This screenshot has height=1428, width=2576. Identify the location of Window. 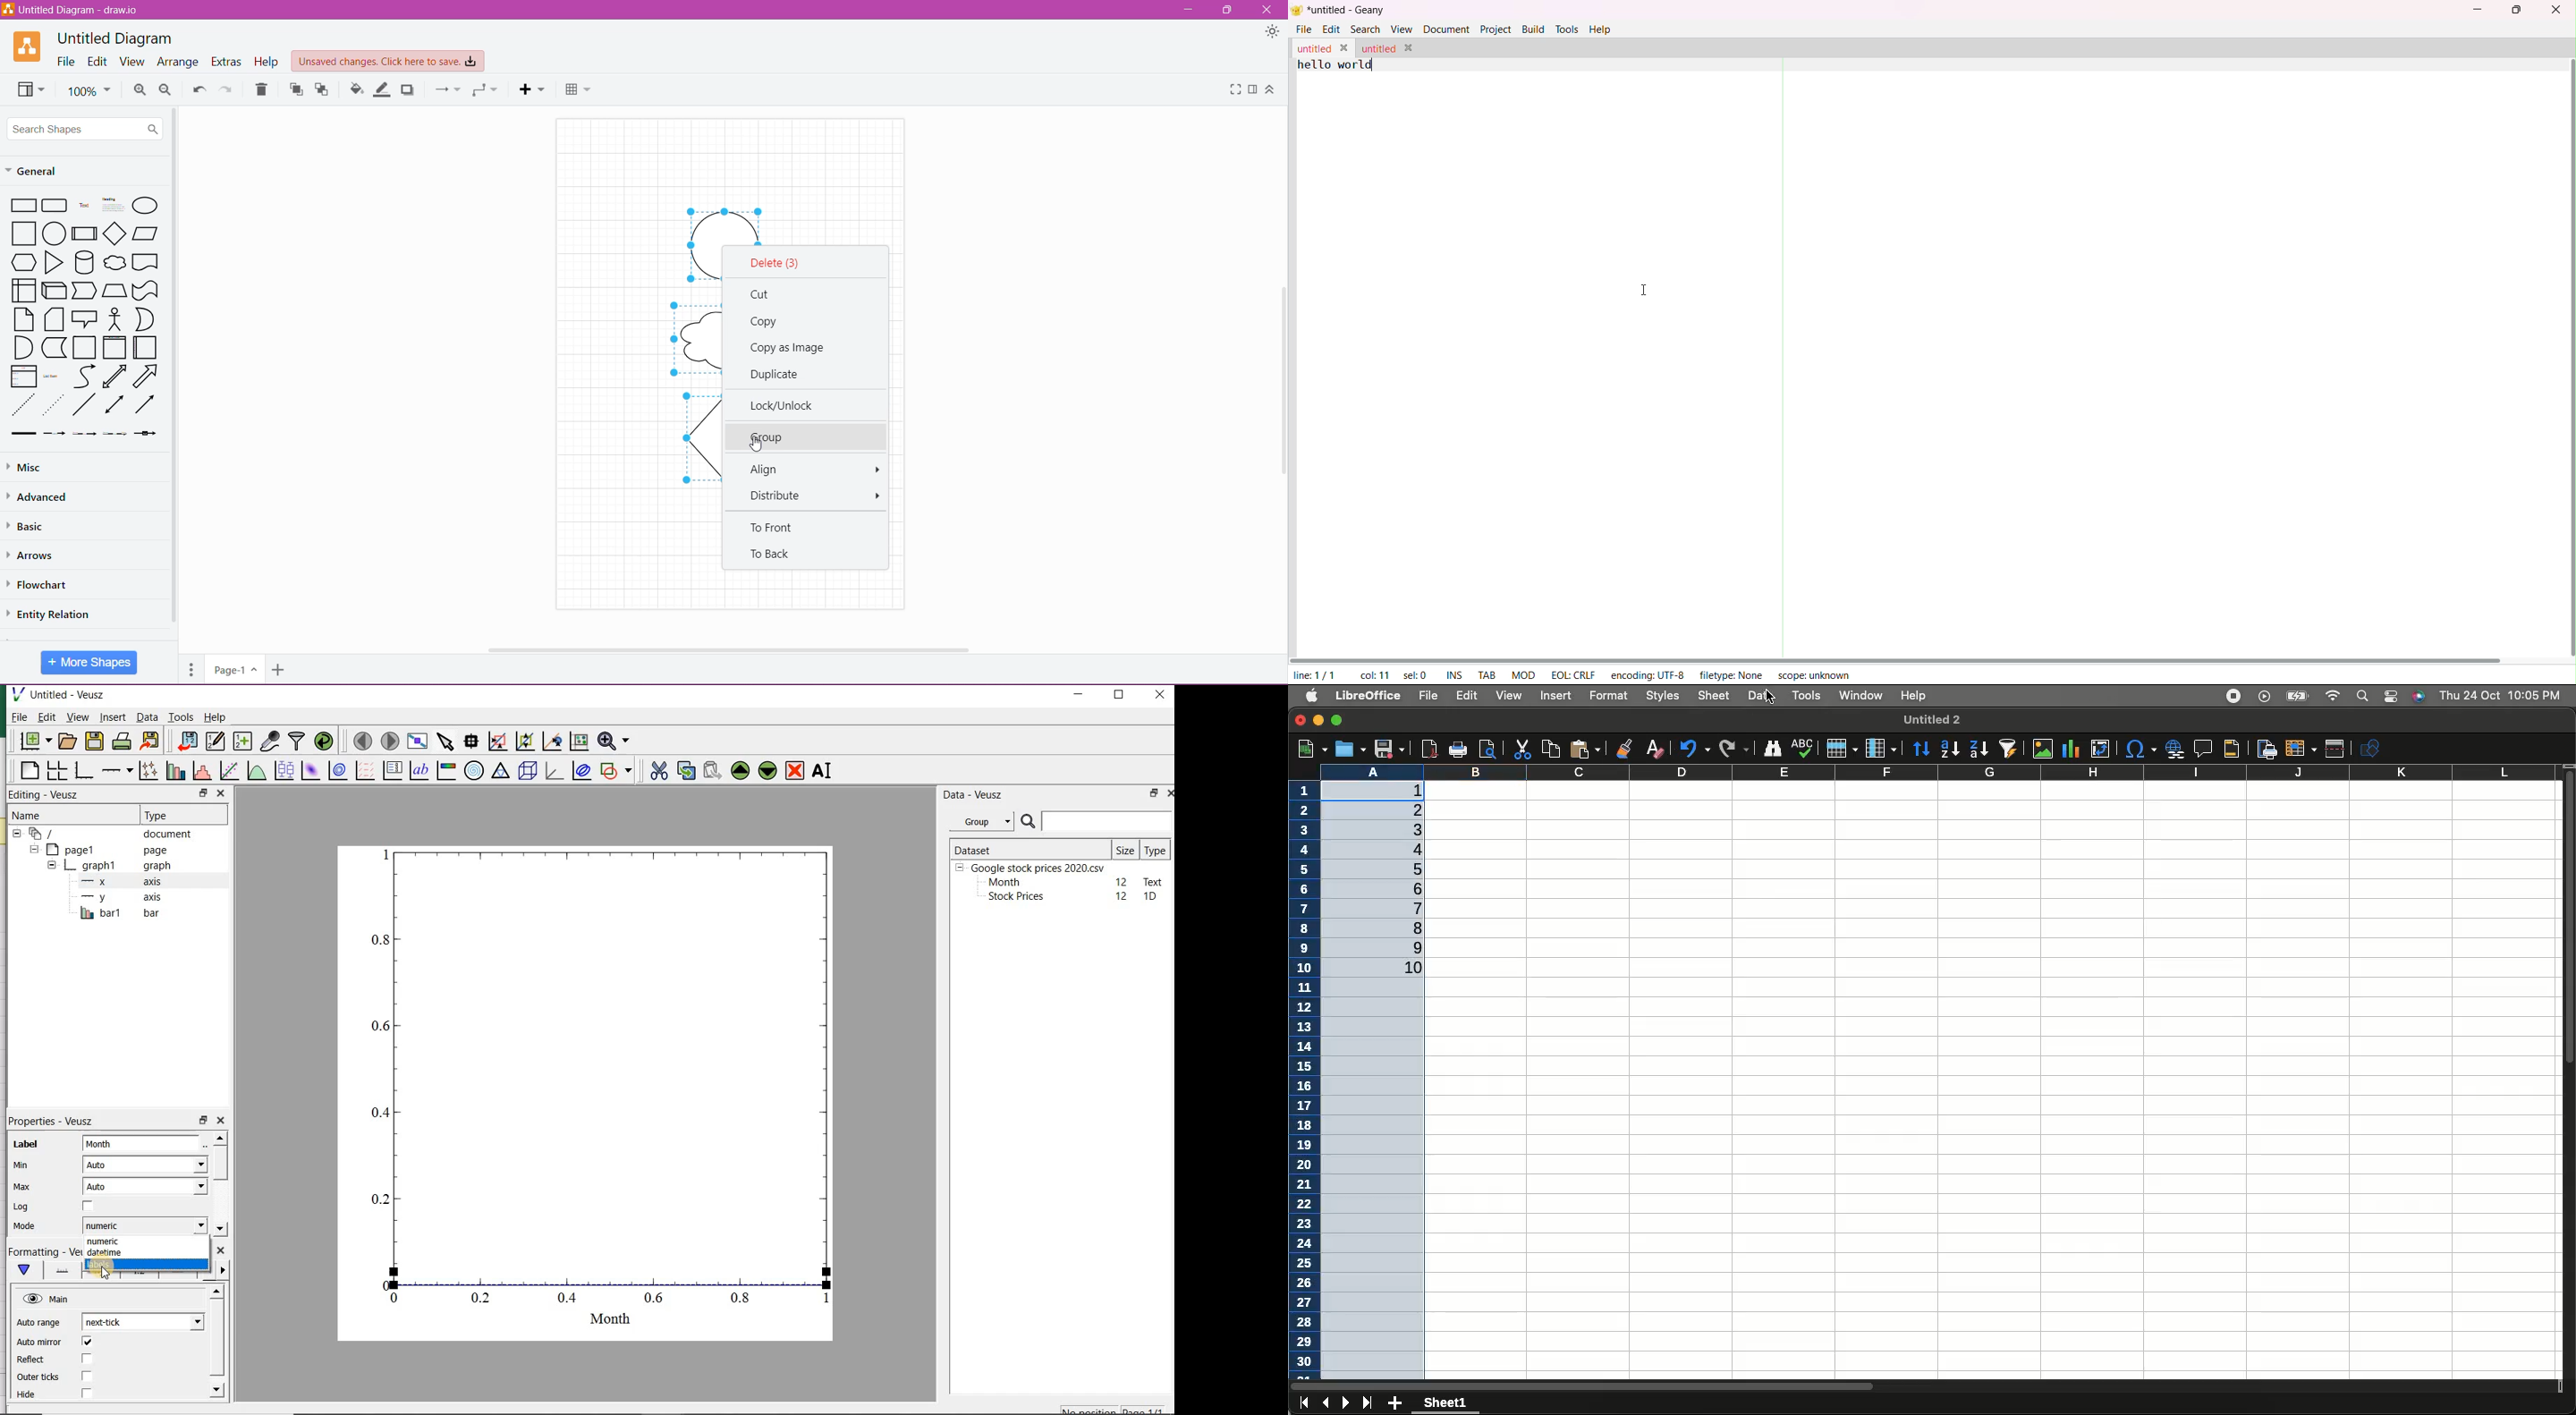
(1860, 696).